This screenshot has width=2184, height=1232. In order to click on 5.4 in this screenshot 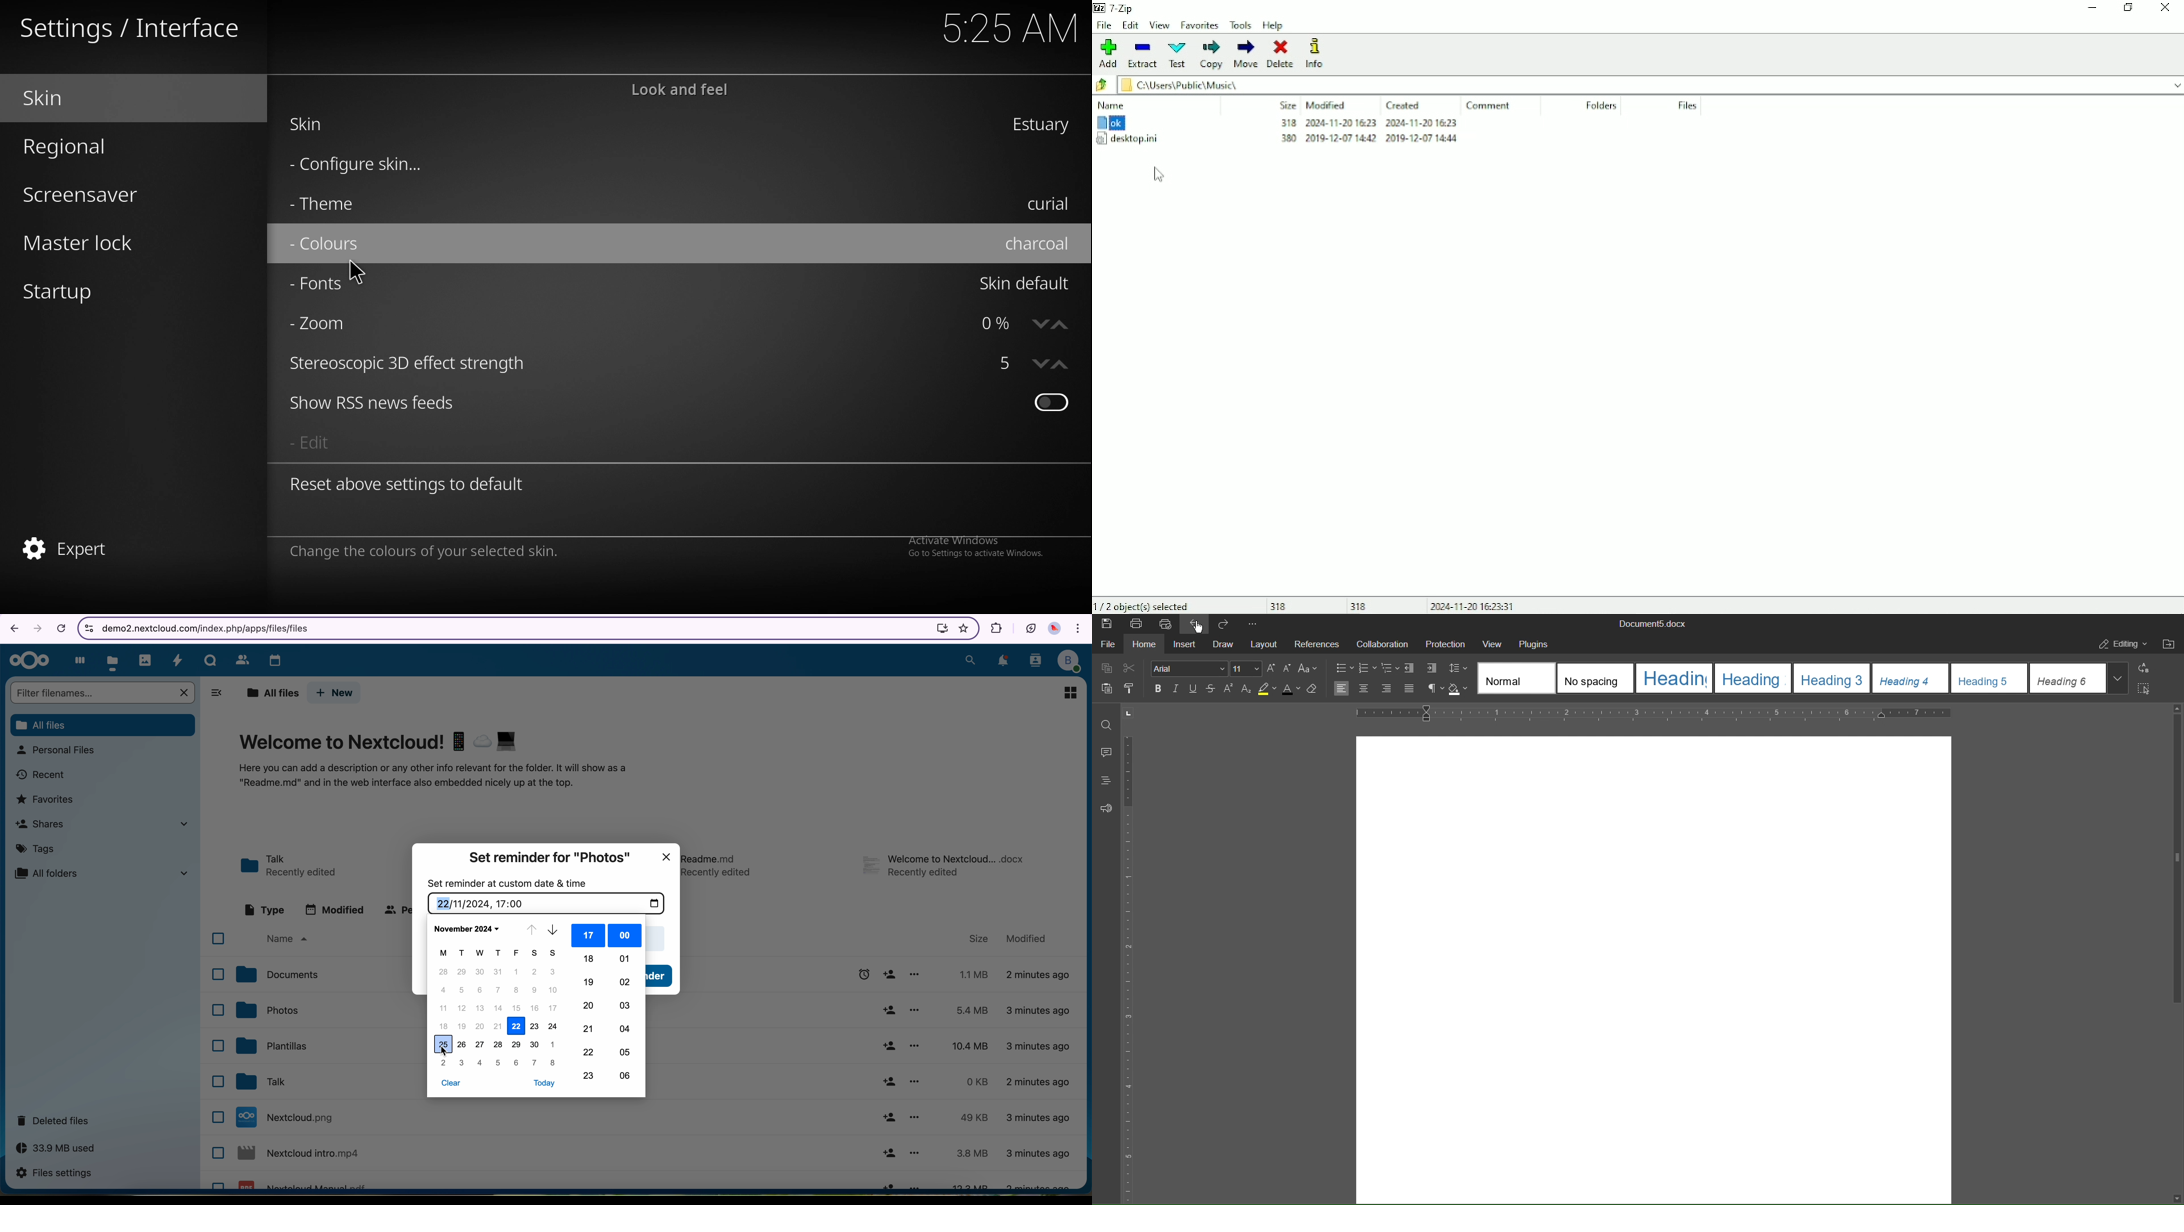, I will do `click(976, 1010)`.